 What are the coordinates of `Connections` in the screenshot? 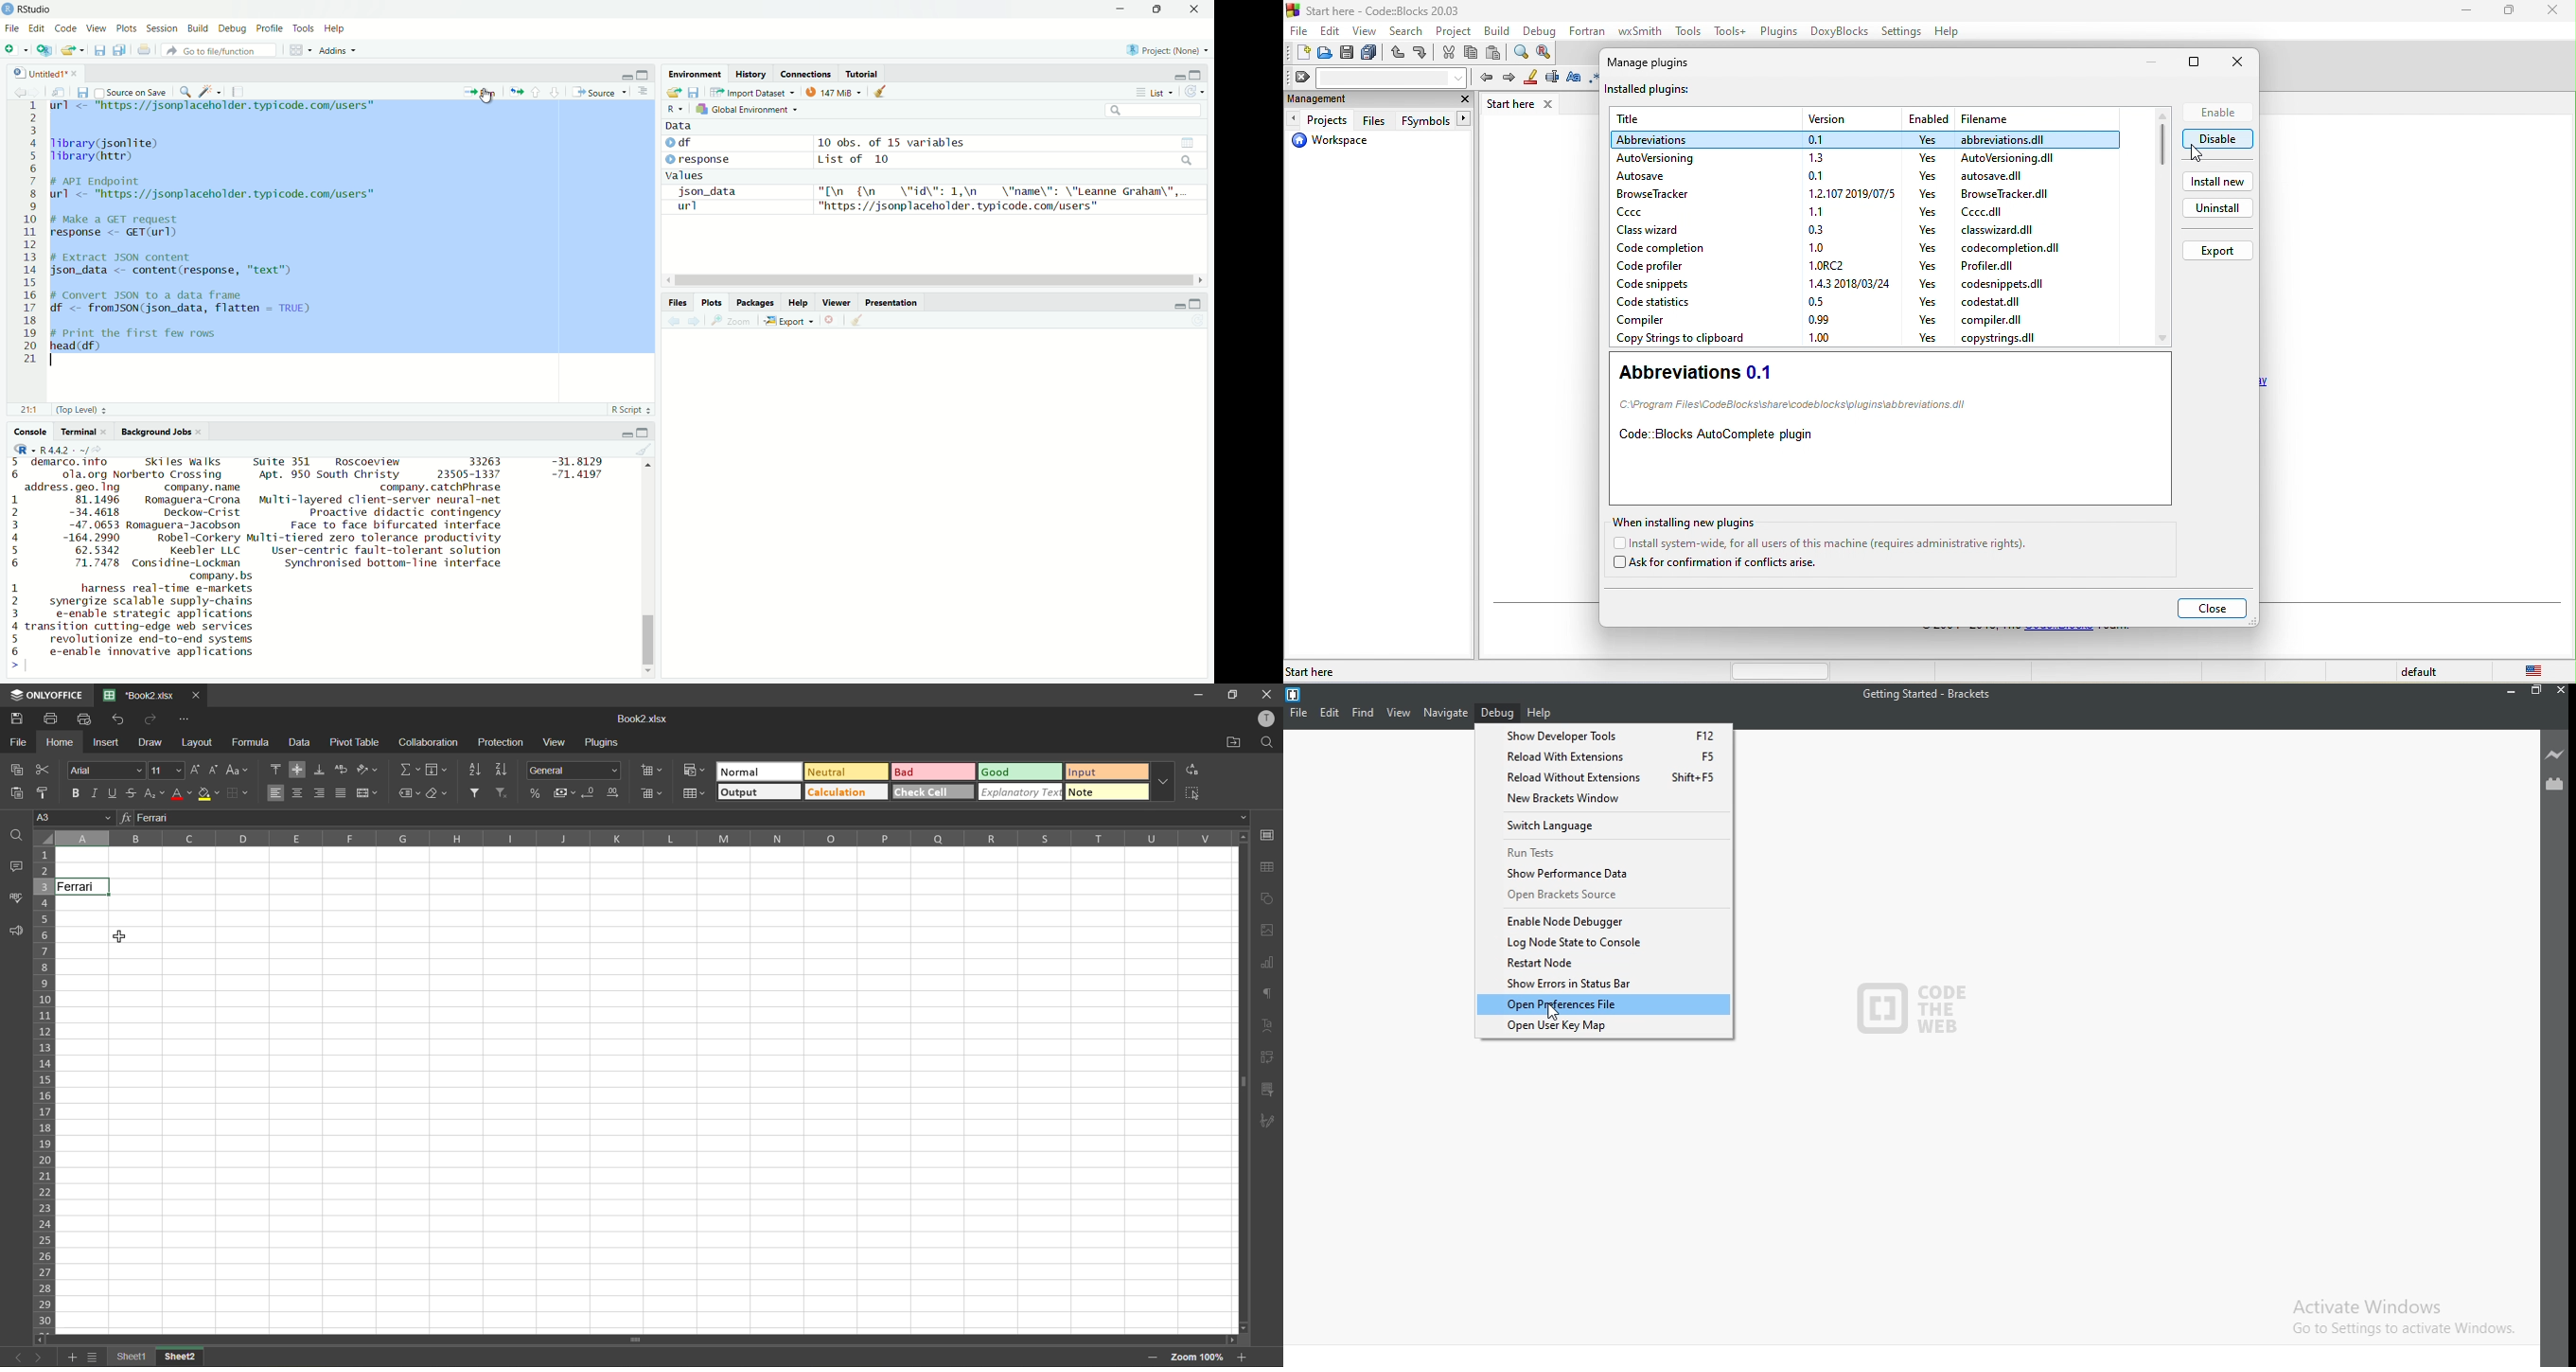 It's located at (805, 74).